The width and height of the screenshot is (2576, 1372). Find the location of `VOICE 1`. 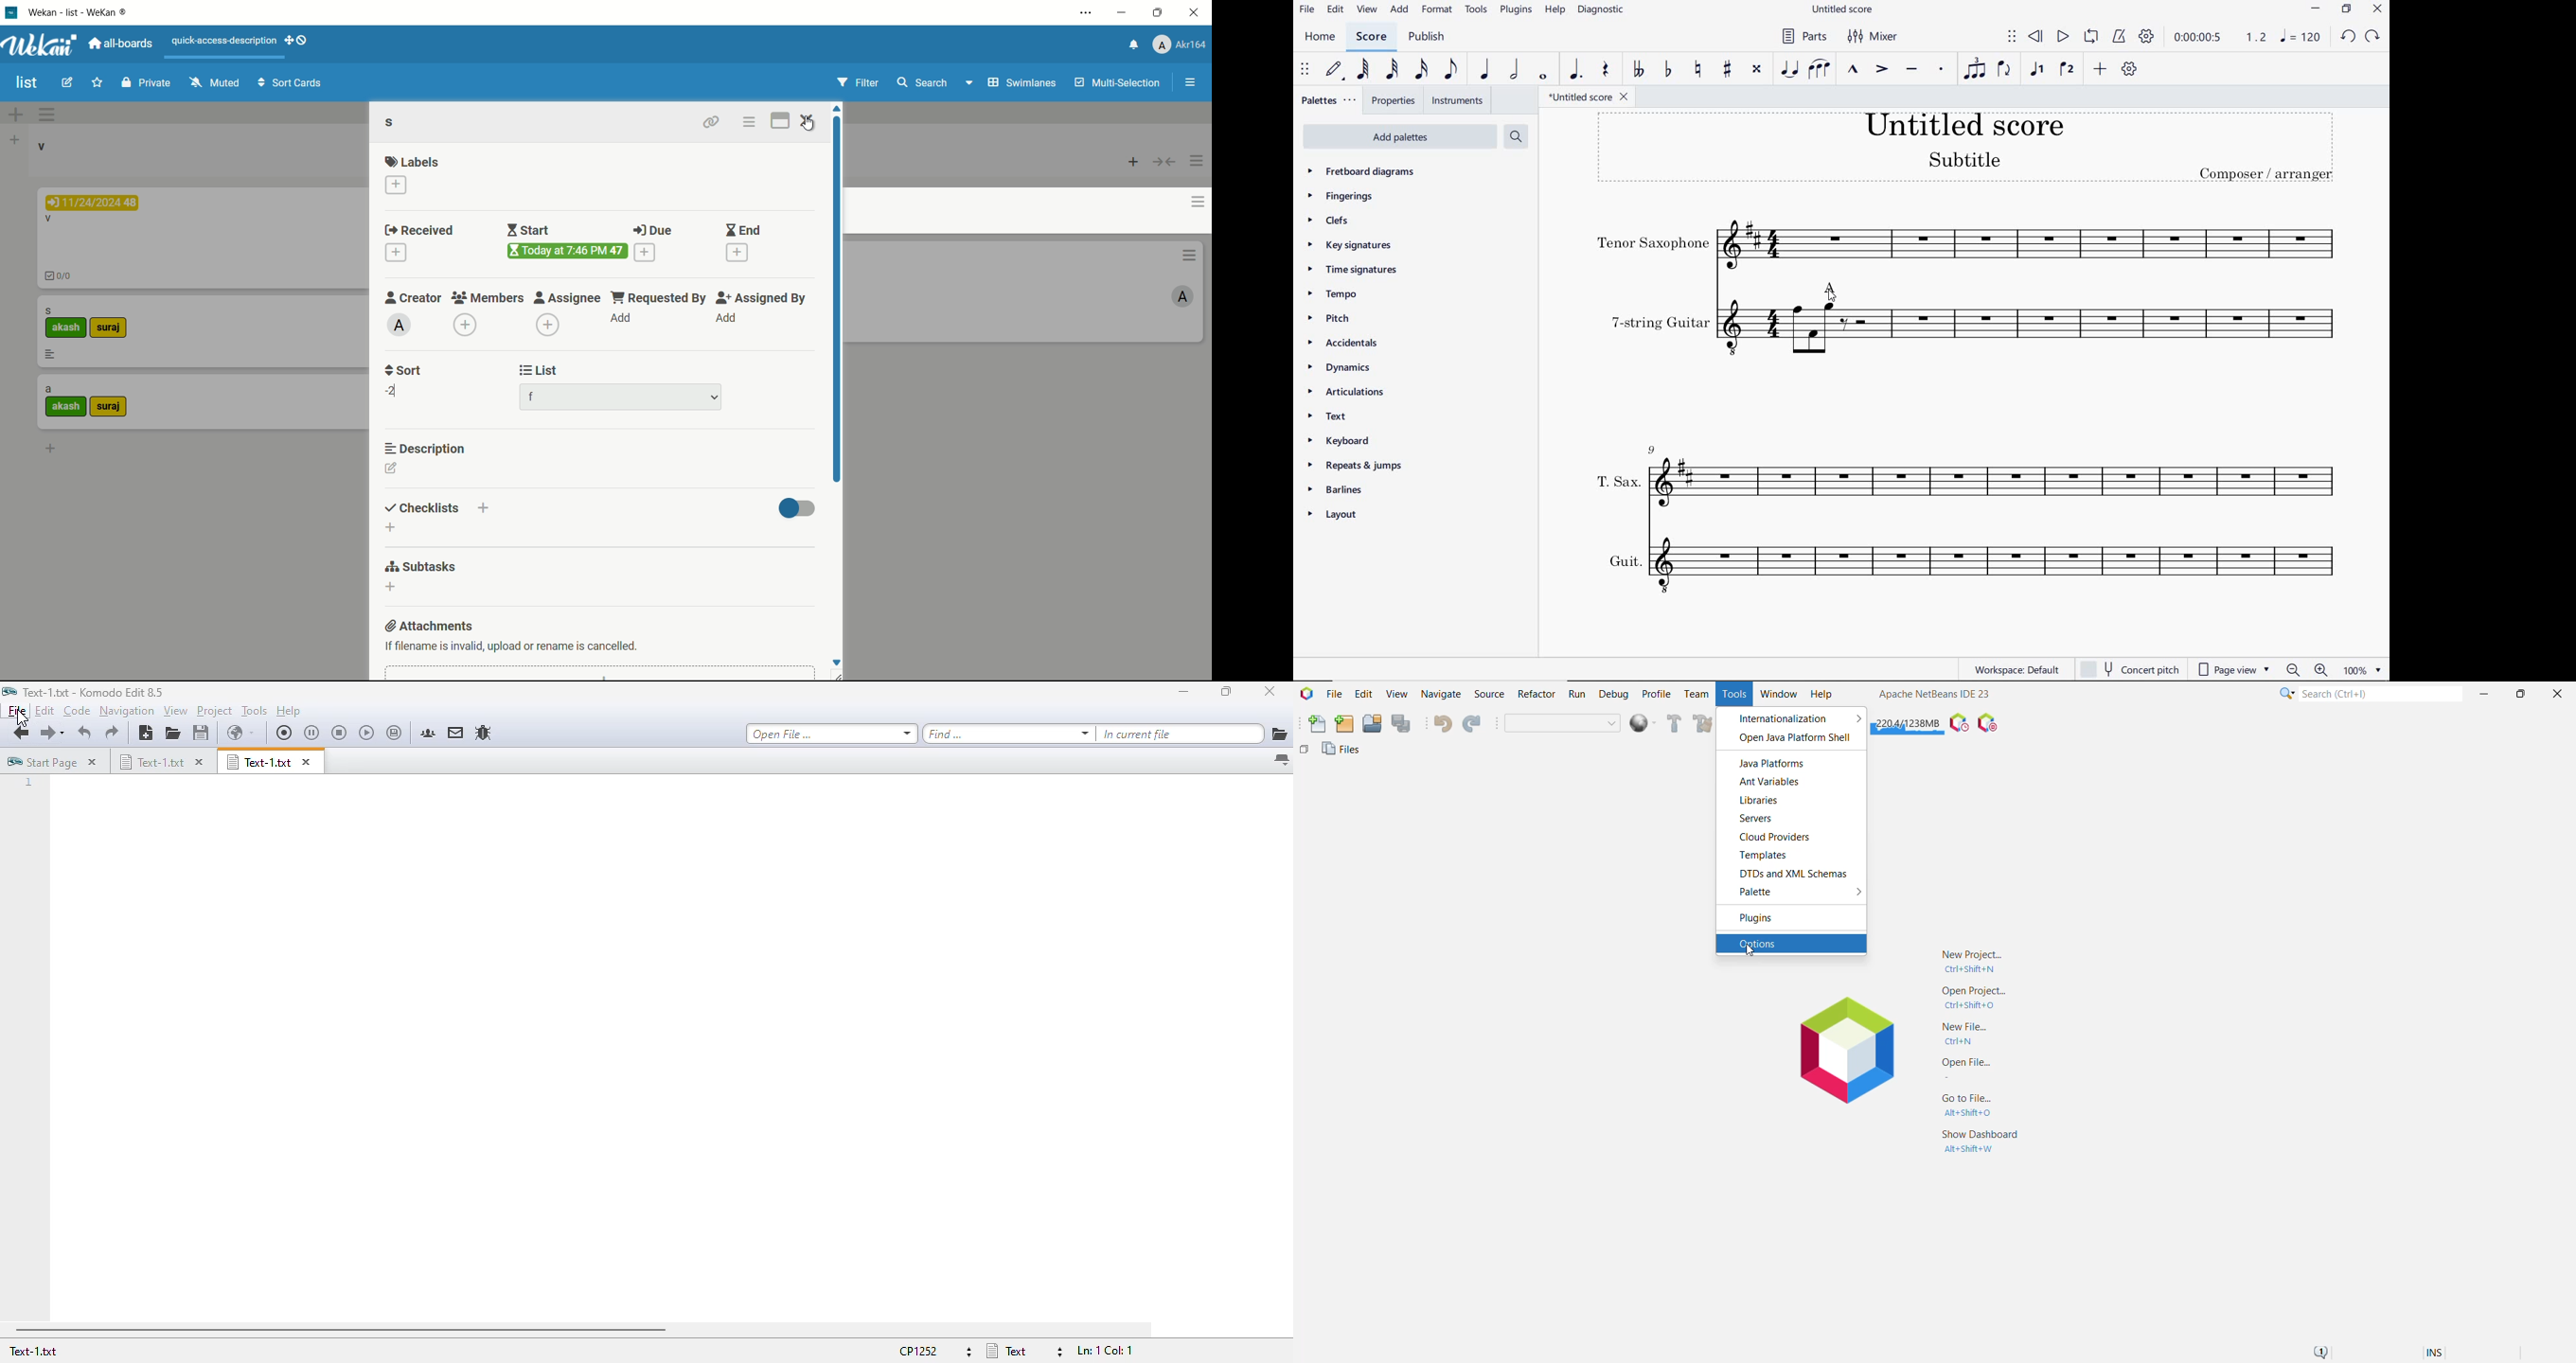

VOICE 1 is located at coordinates (2036, 70).